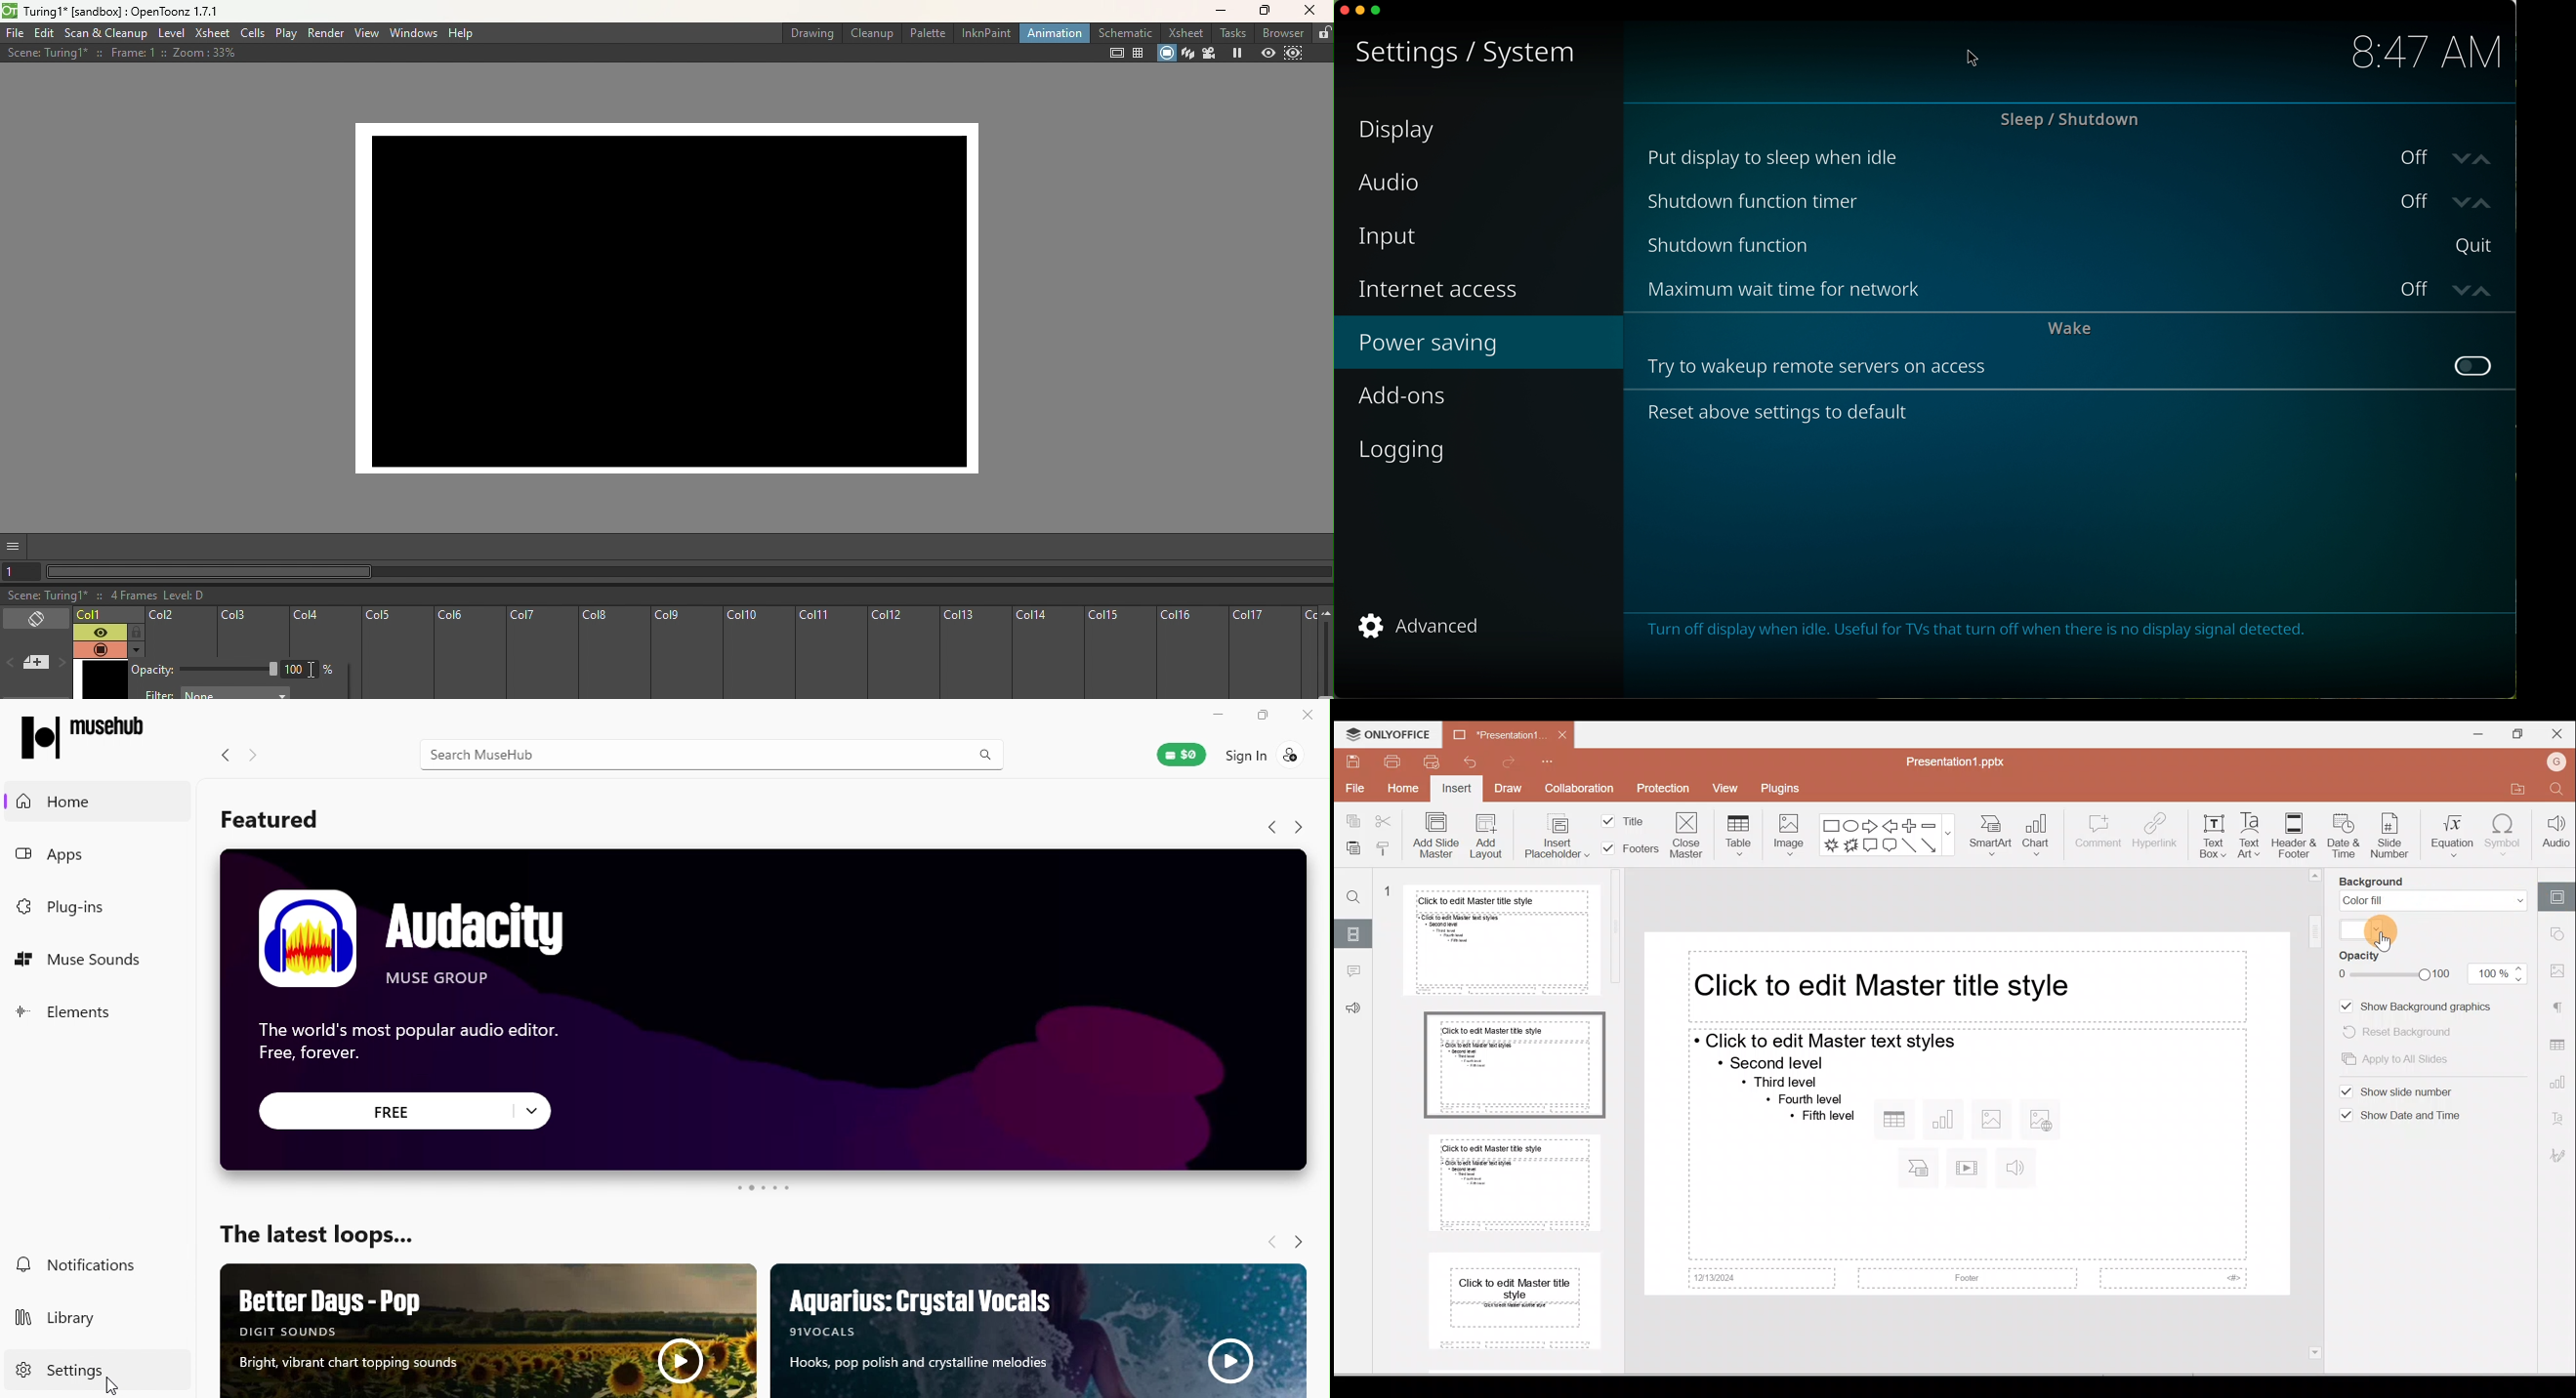 The height and width of the screenshot is (1400, 2576). Describe the element at coordinates (250, 33) in the screenshot. I see `Cells` at that location.